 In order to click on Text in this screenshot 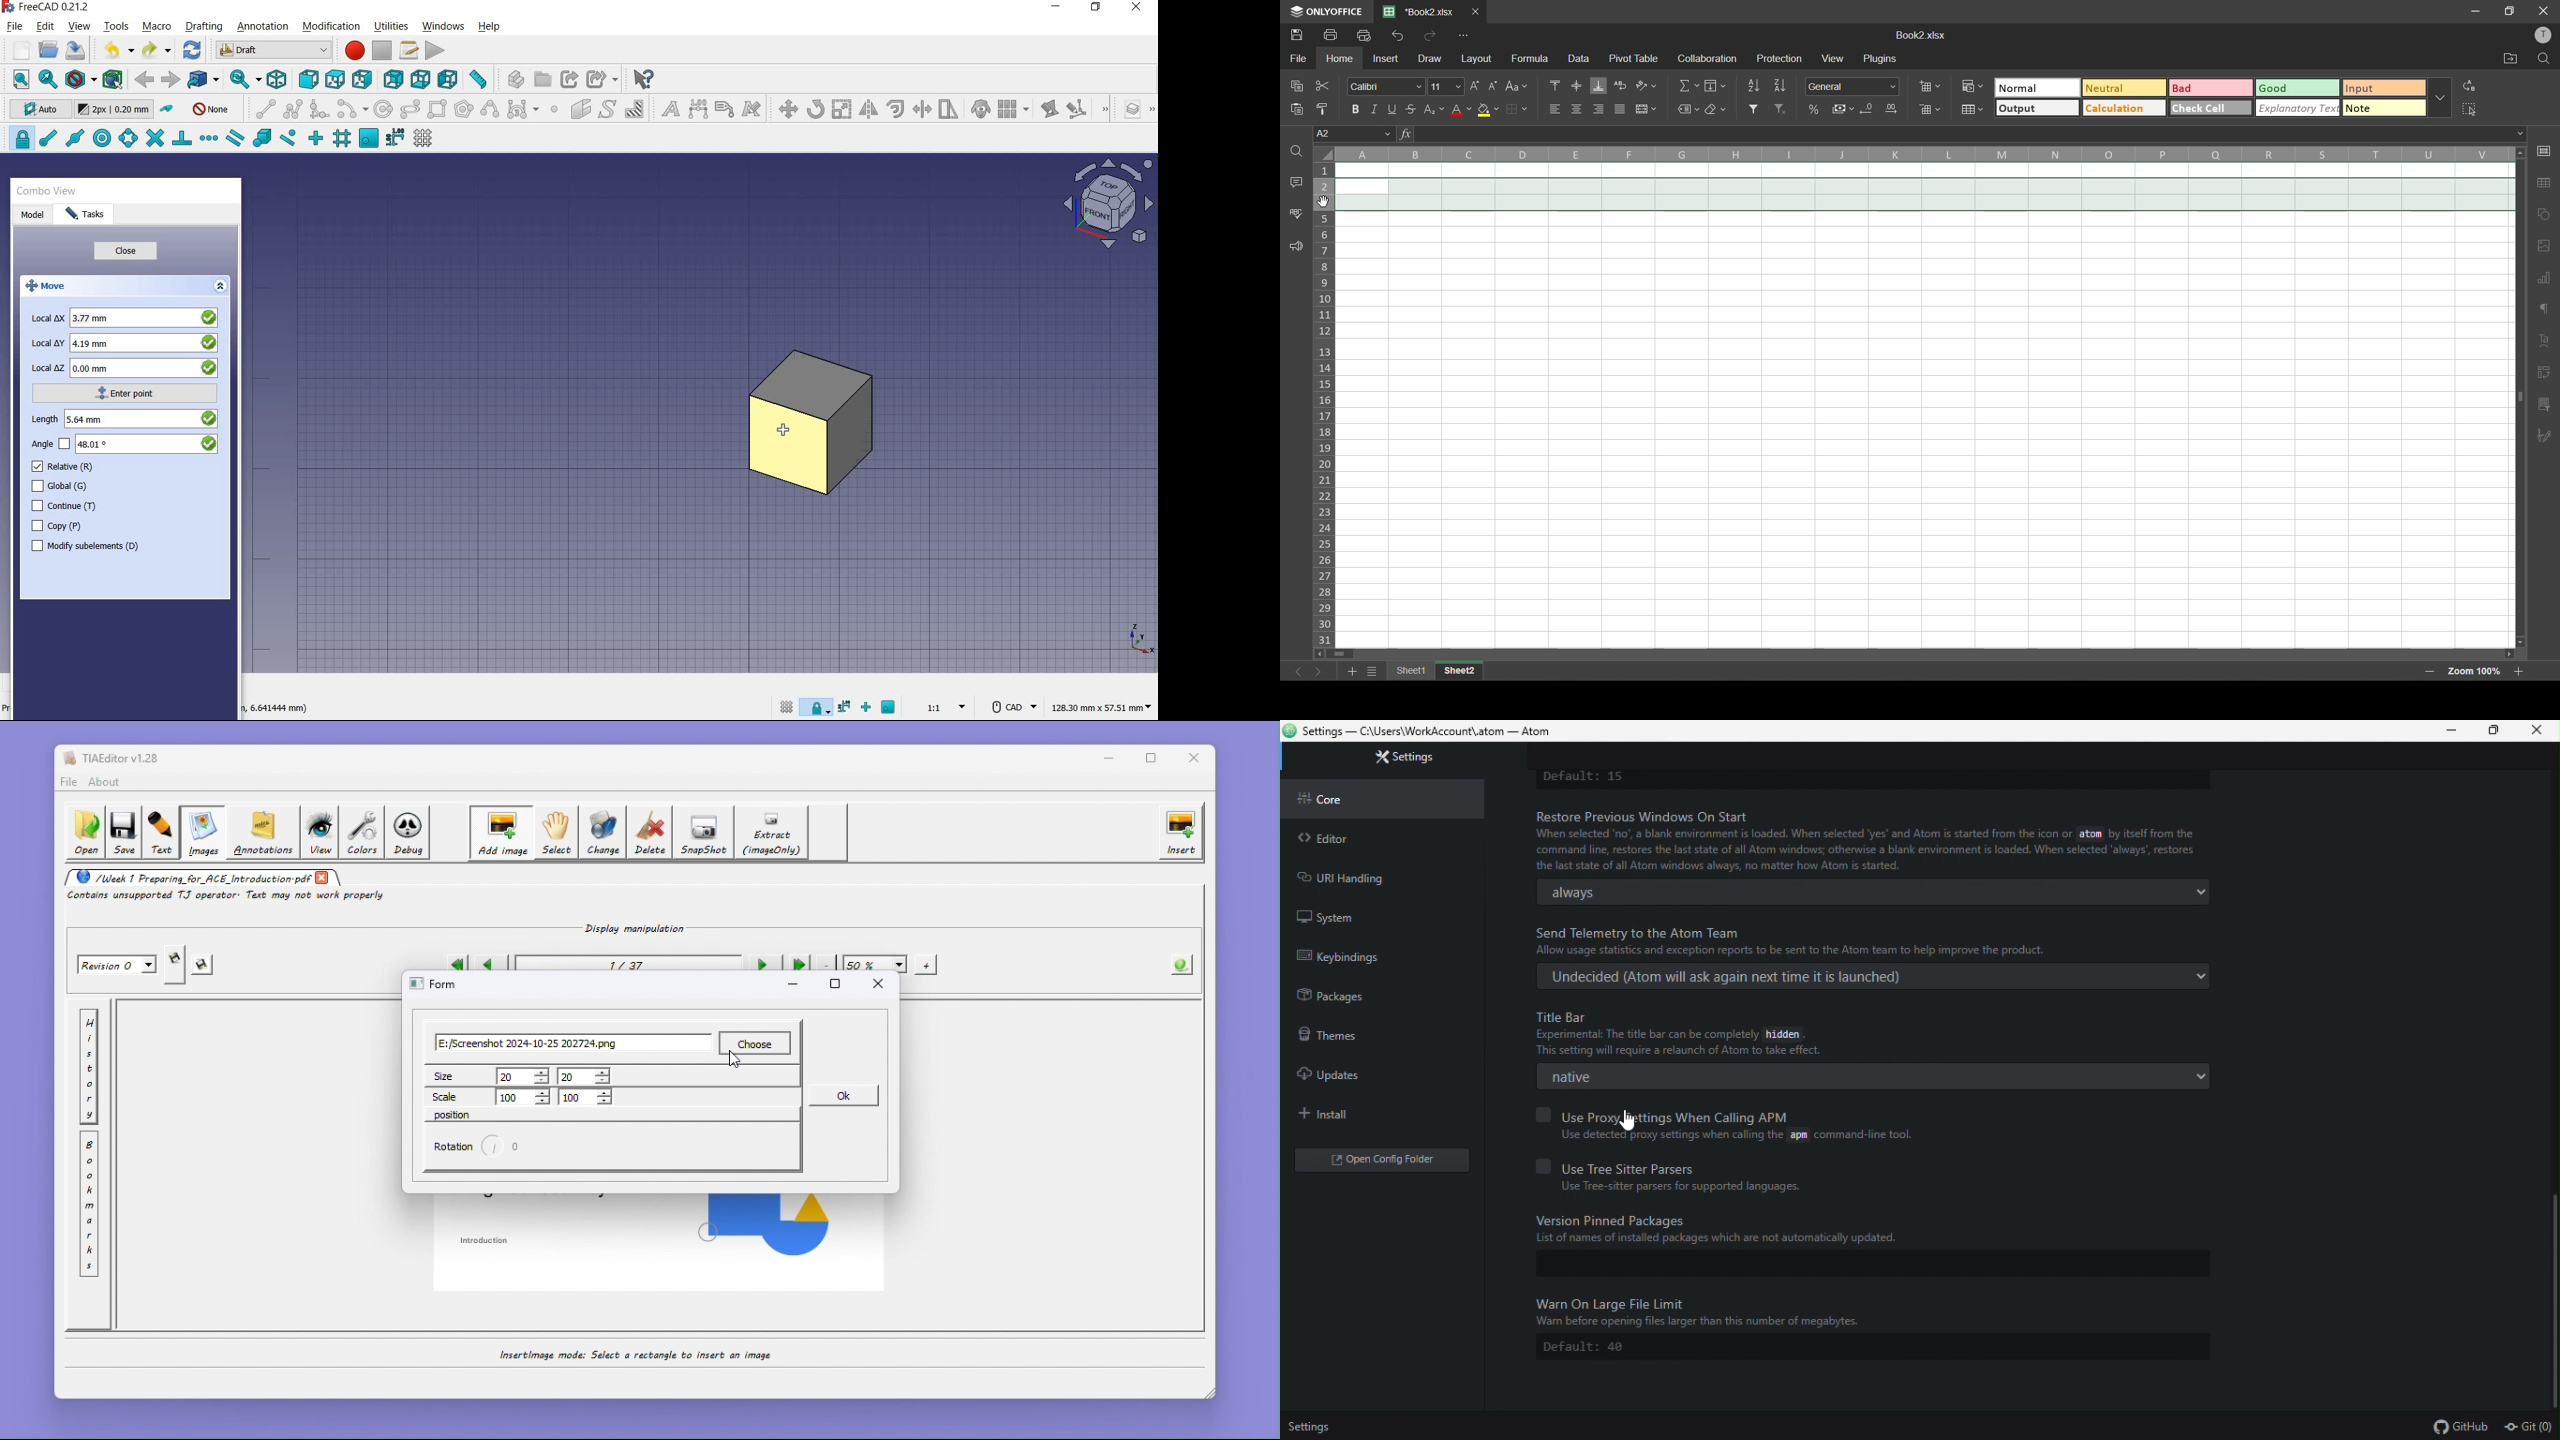, I will do `click(161, 833)`.